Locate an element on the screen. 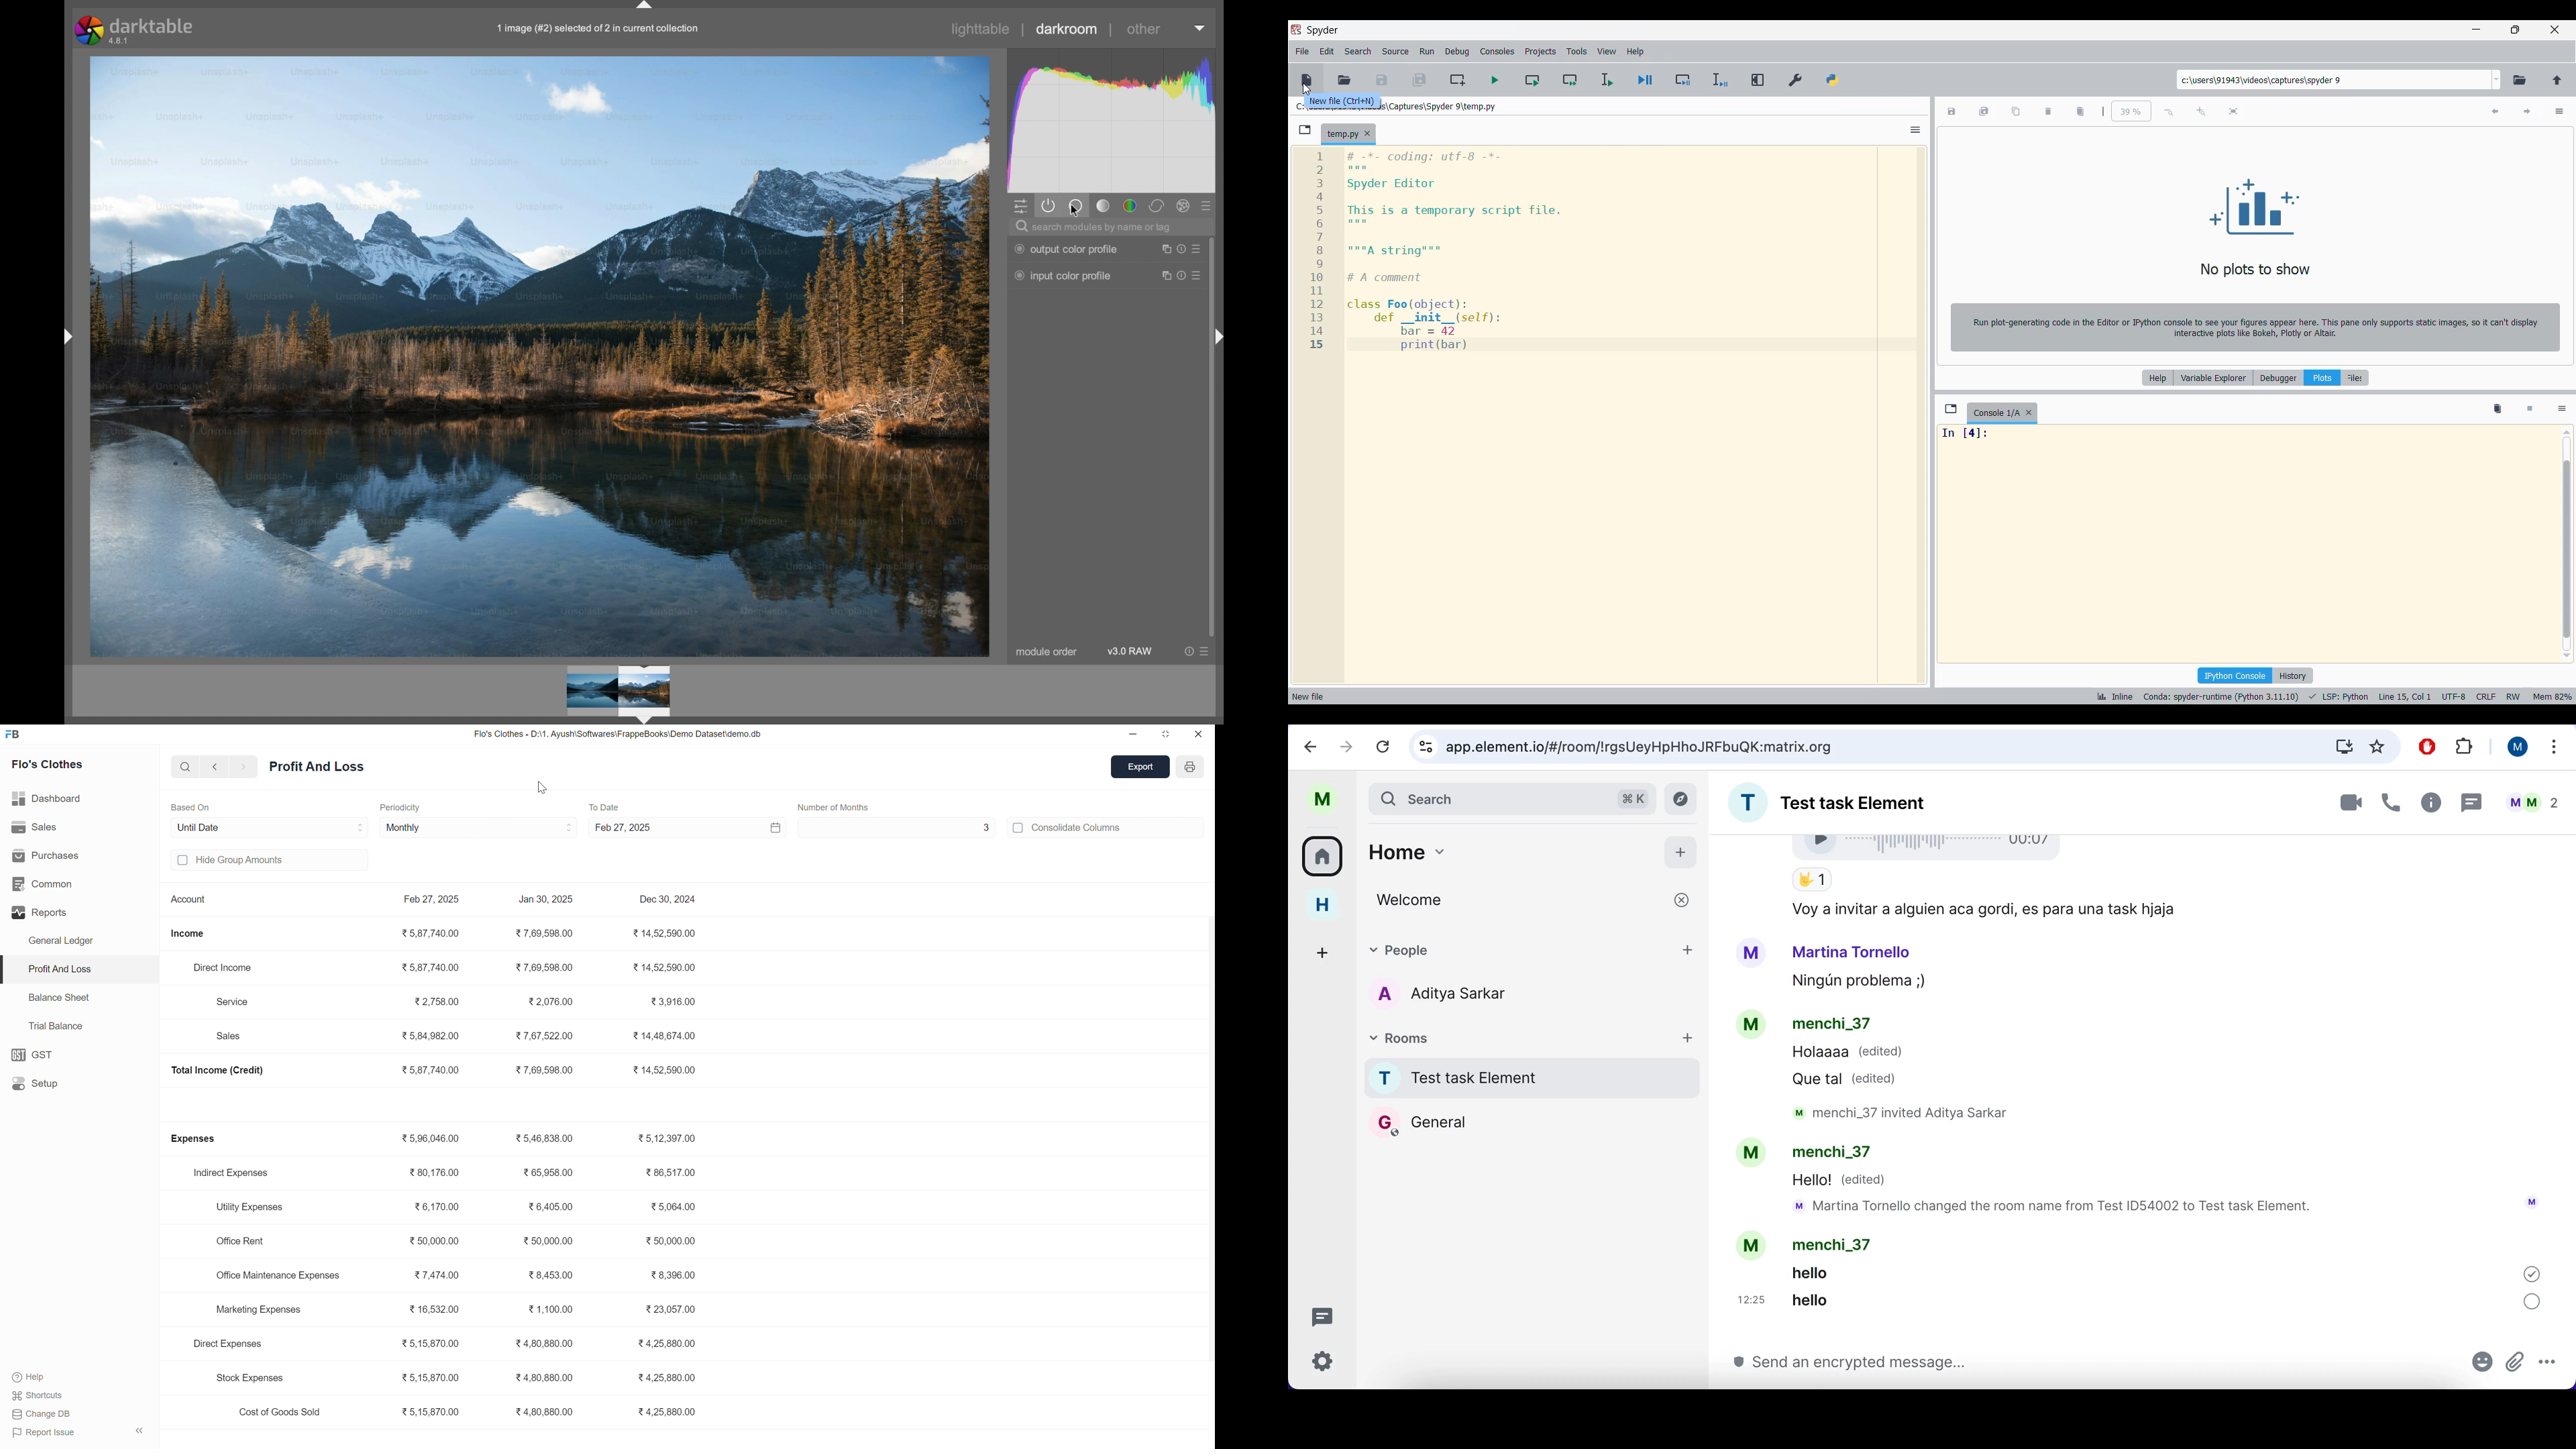  ₹6,170.00 is located at coordinates (440, 1206).